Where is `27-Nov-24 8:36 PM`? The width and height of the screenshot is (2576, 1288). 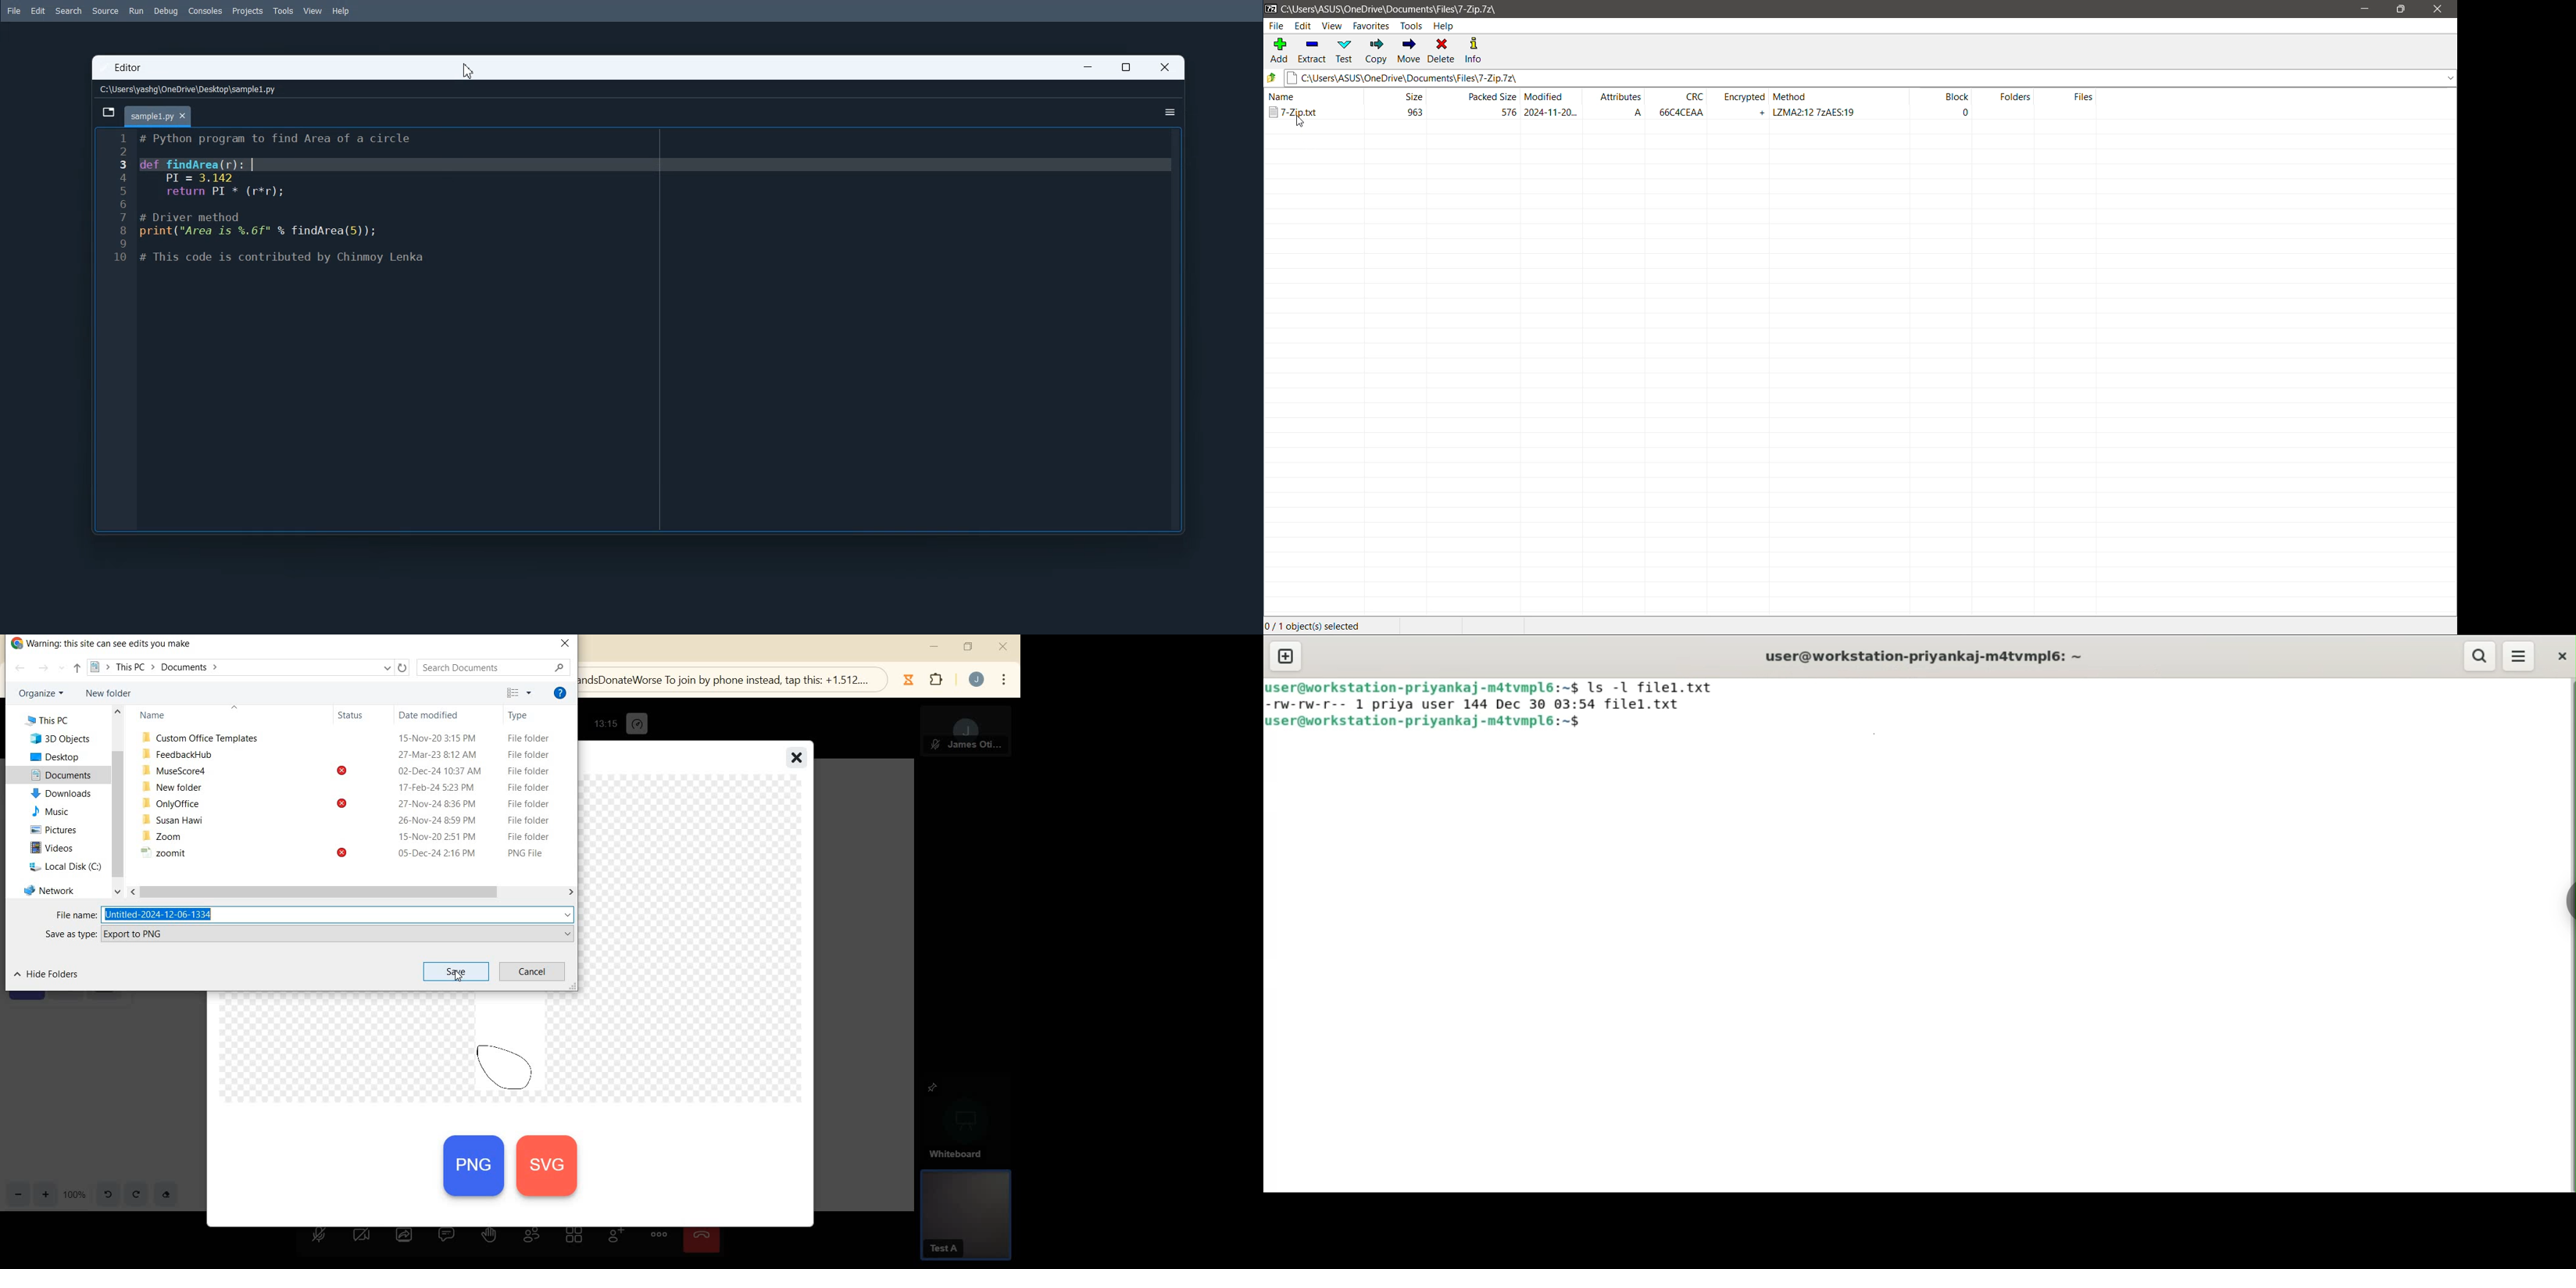
27-Nov-24 8:36 PM is located at coordinates (440, 803).